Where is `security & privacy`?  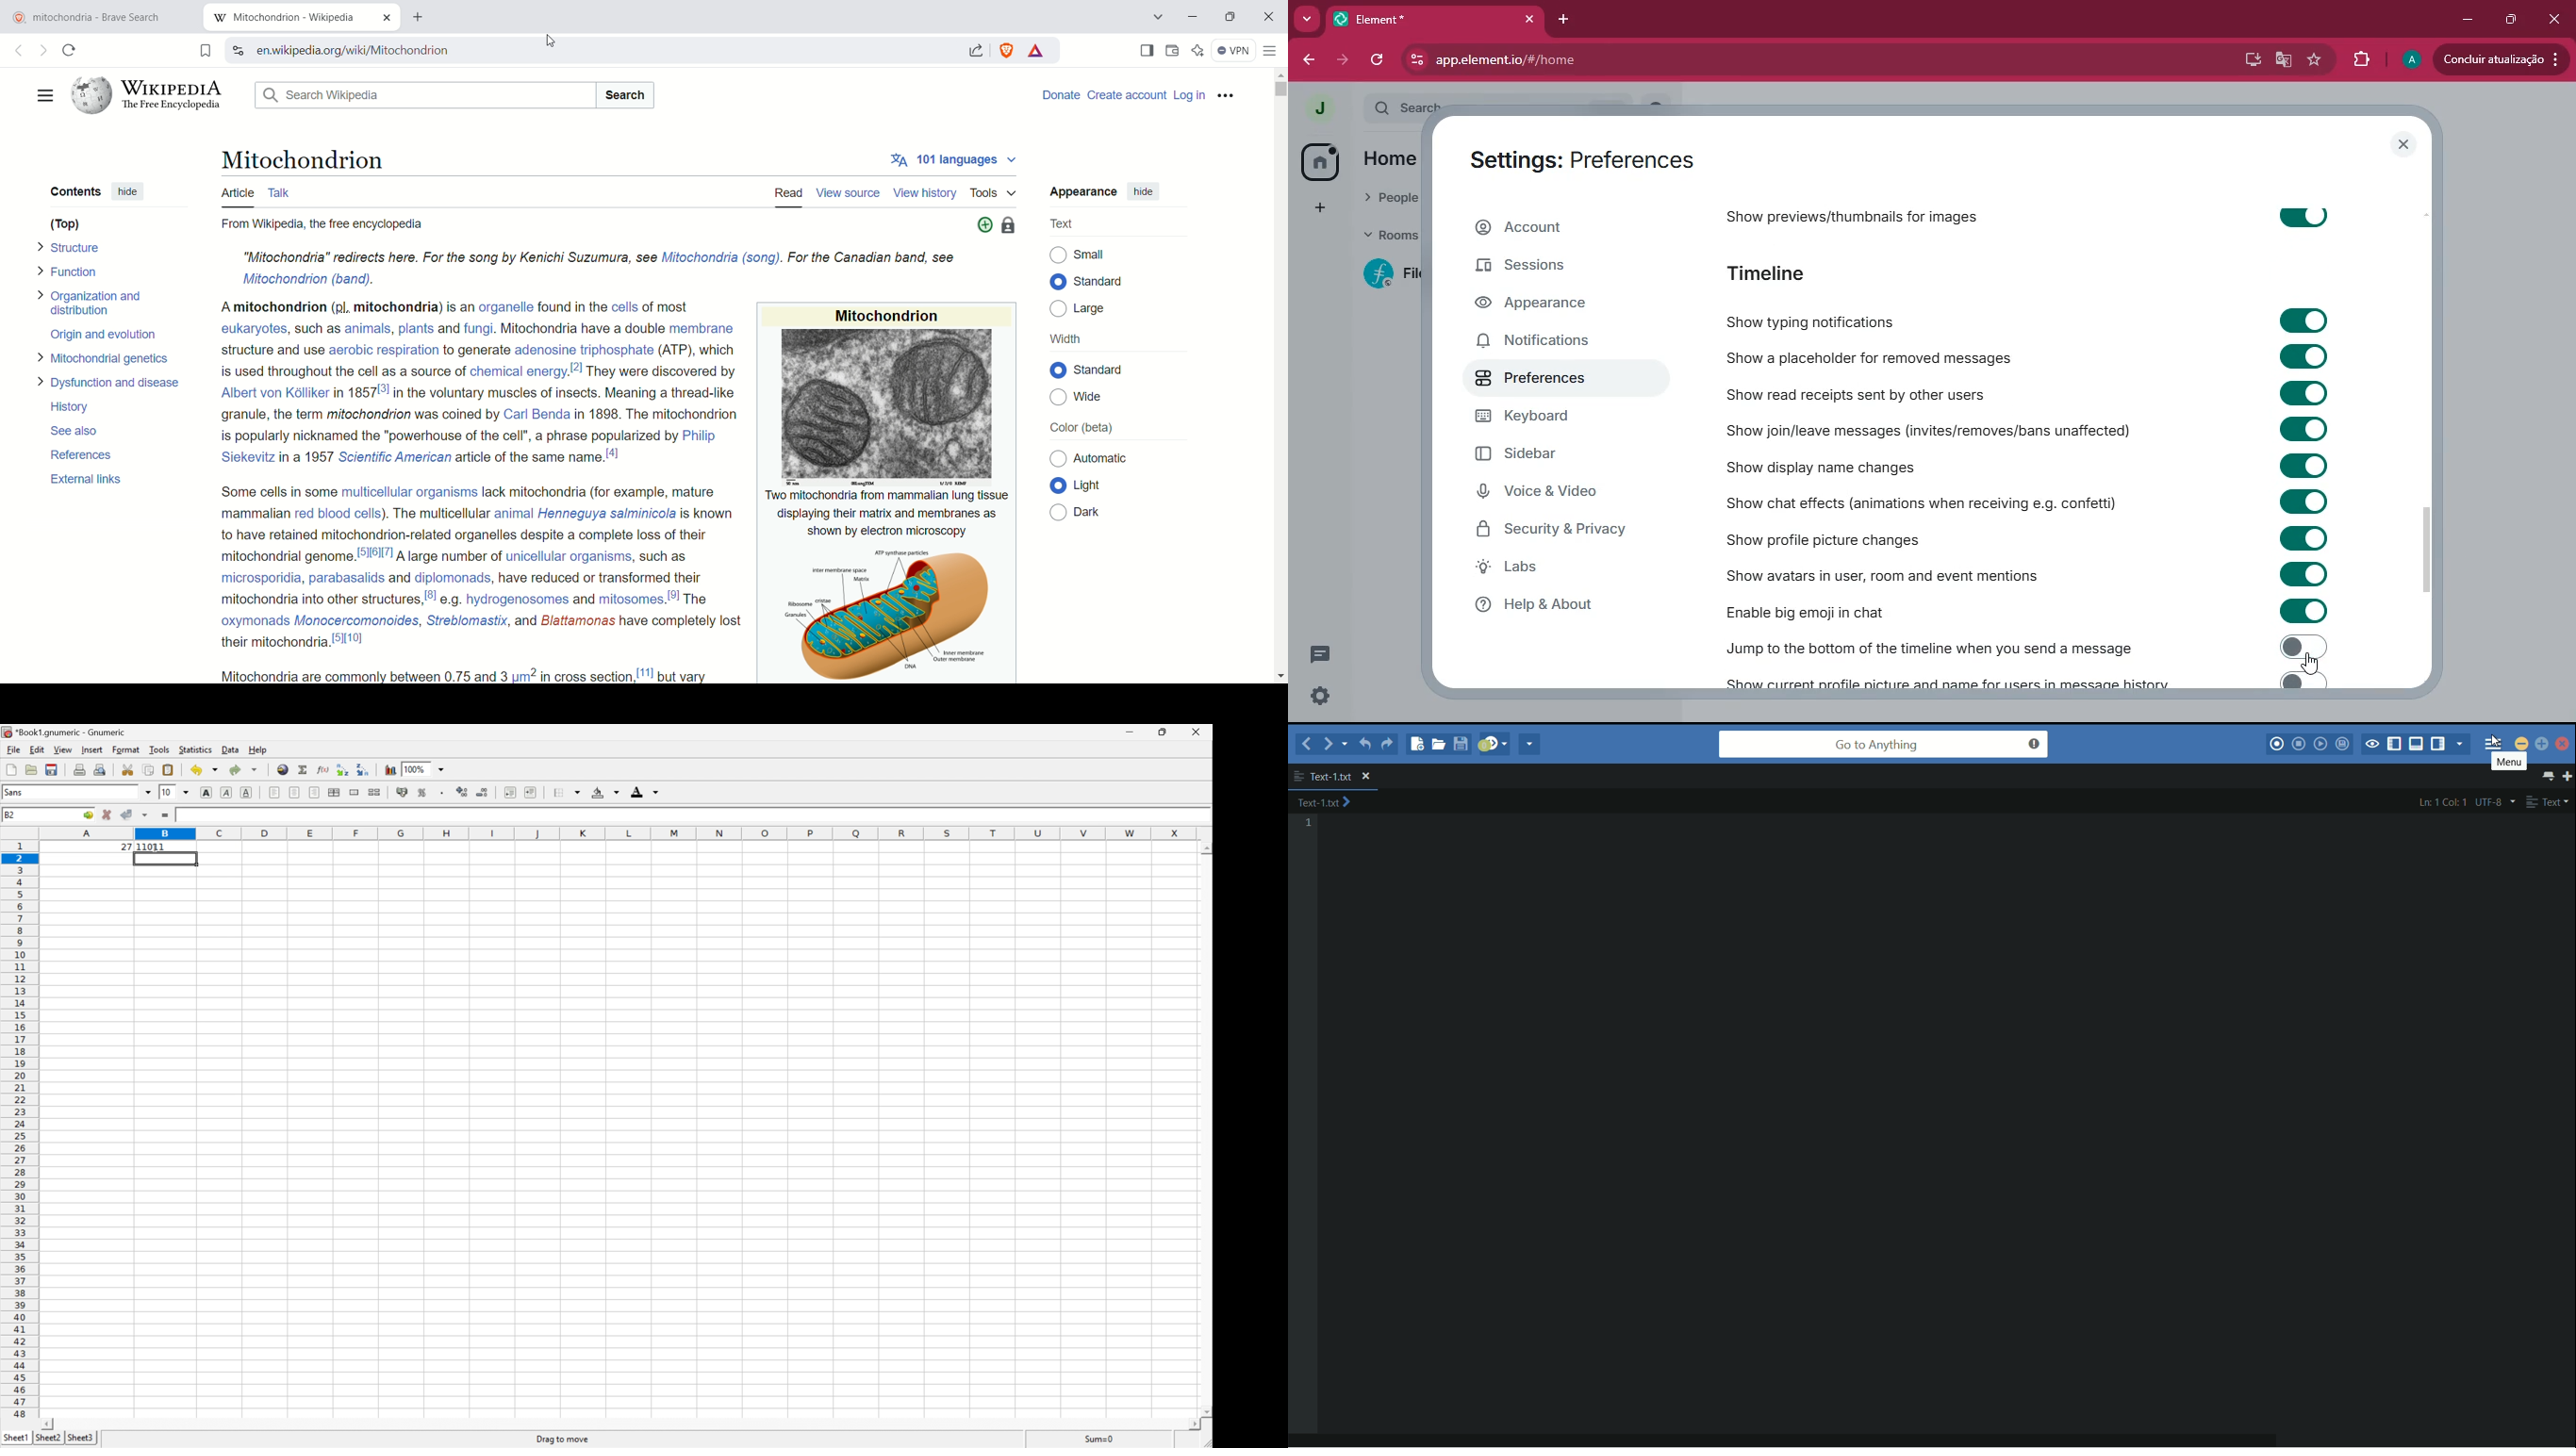
security & privacy is located at coordinates (1555, 534).